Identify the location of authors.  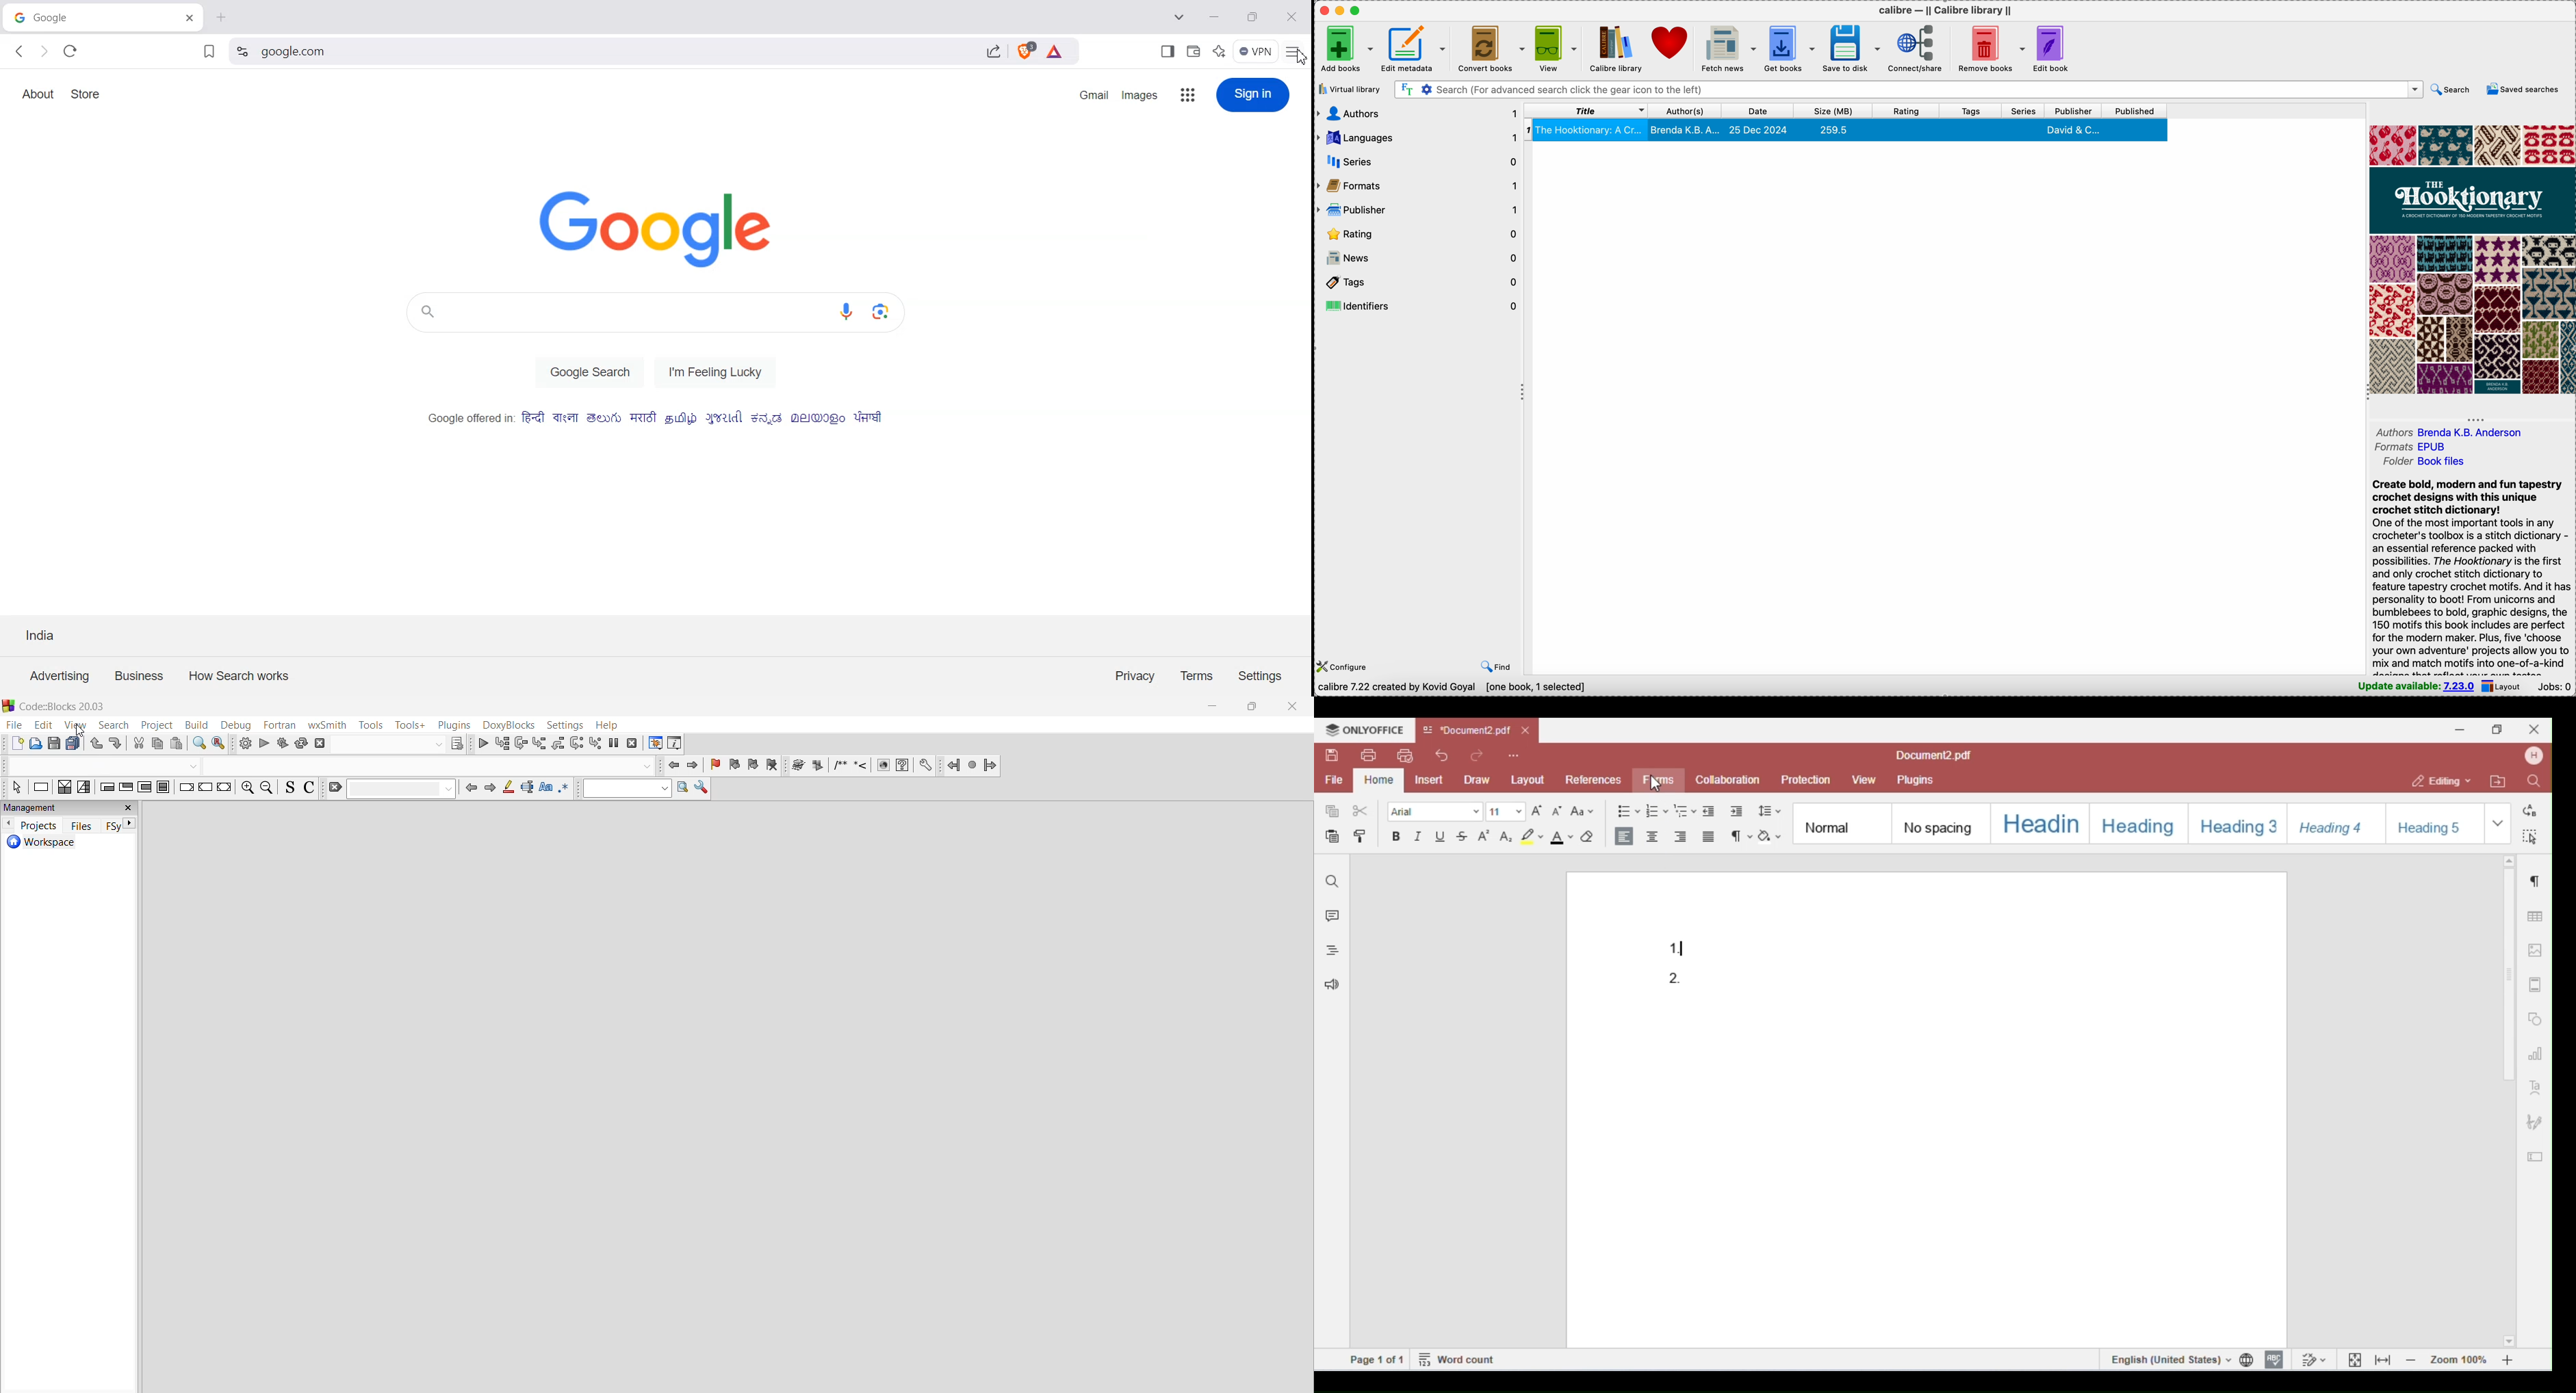
(2450, 432).